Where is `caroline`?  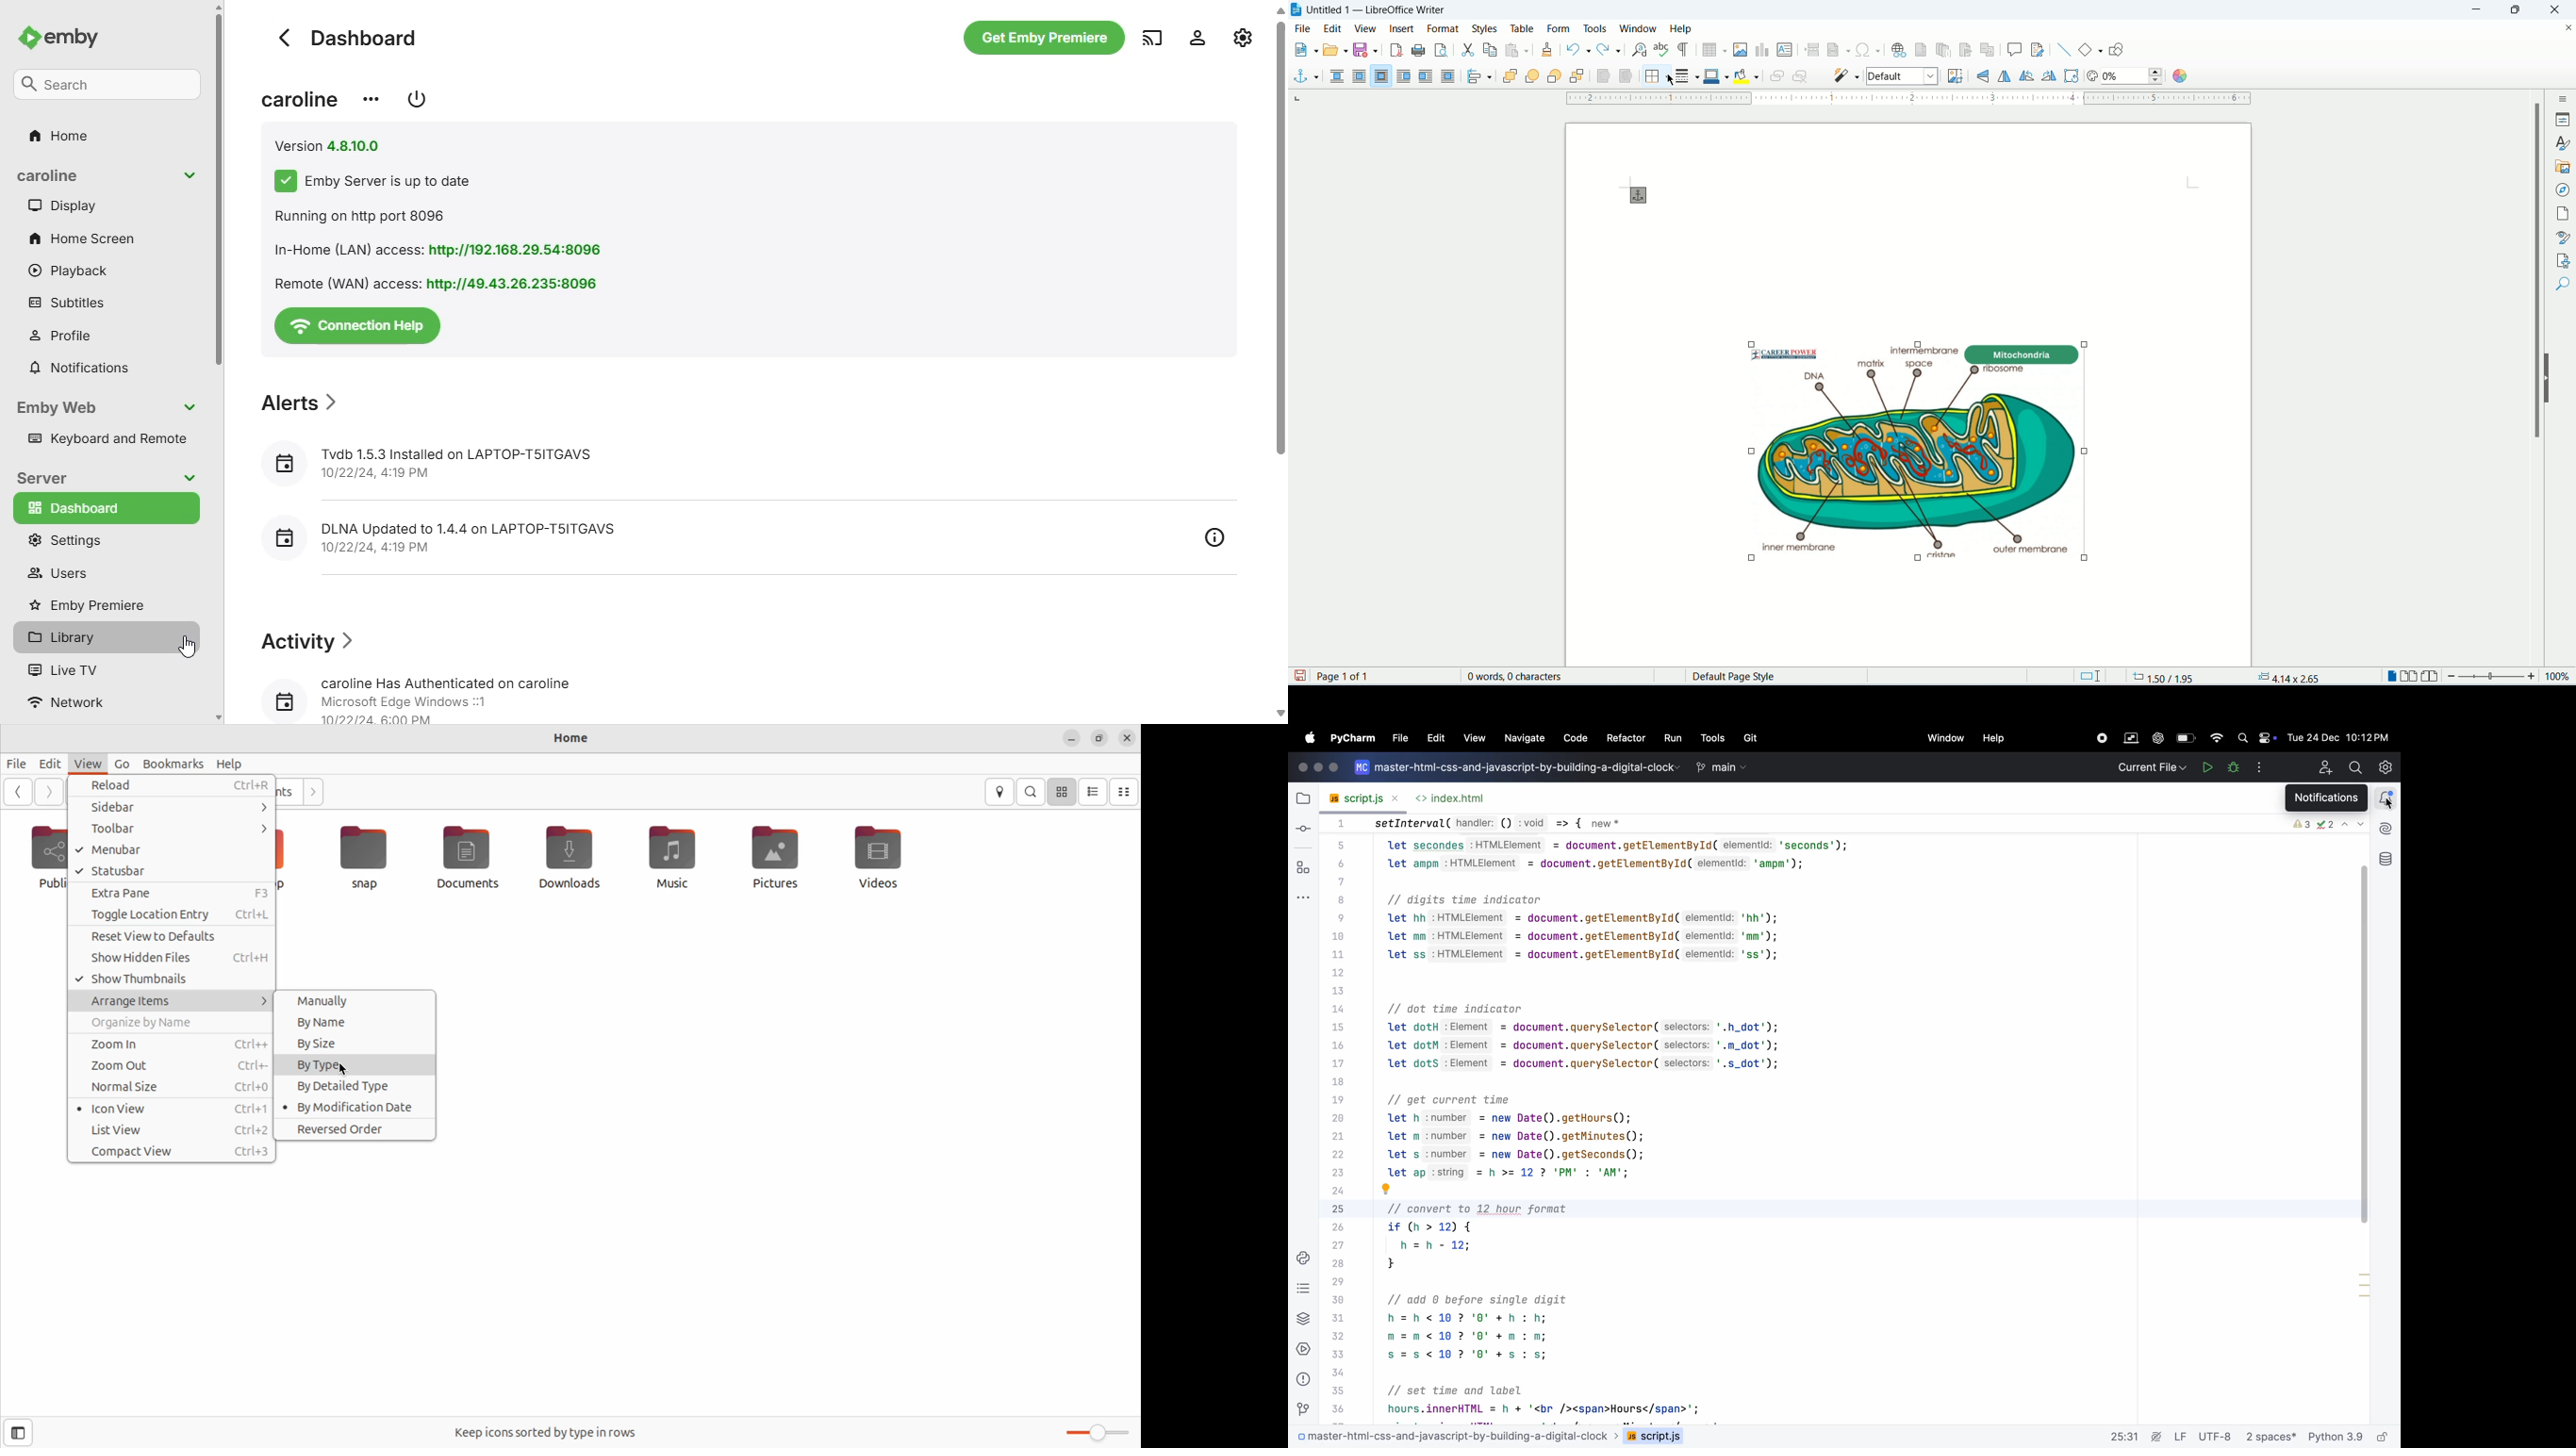 caroline is located at coordinates (50, 175).